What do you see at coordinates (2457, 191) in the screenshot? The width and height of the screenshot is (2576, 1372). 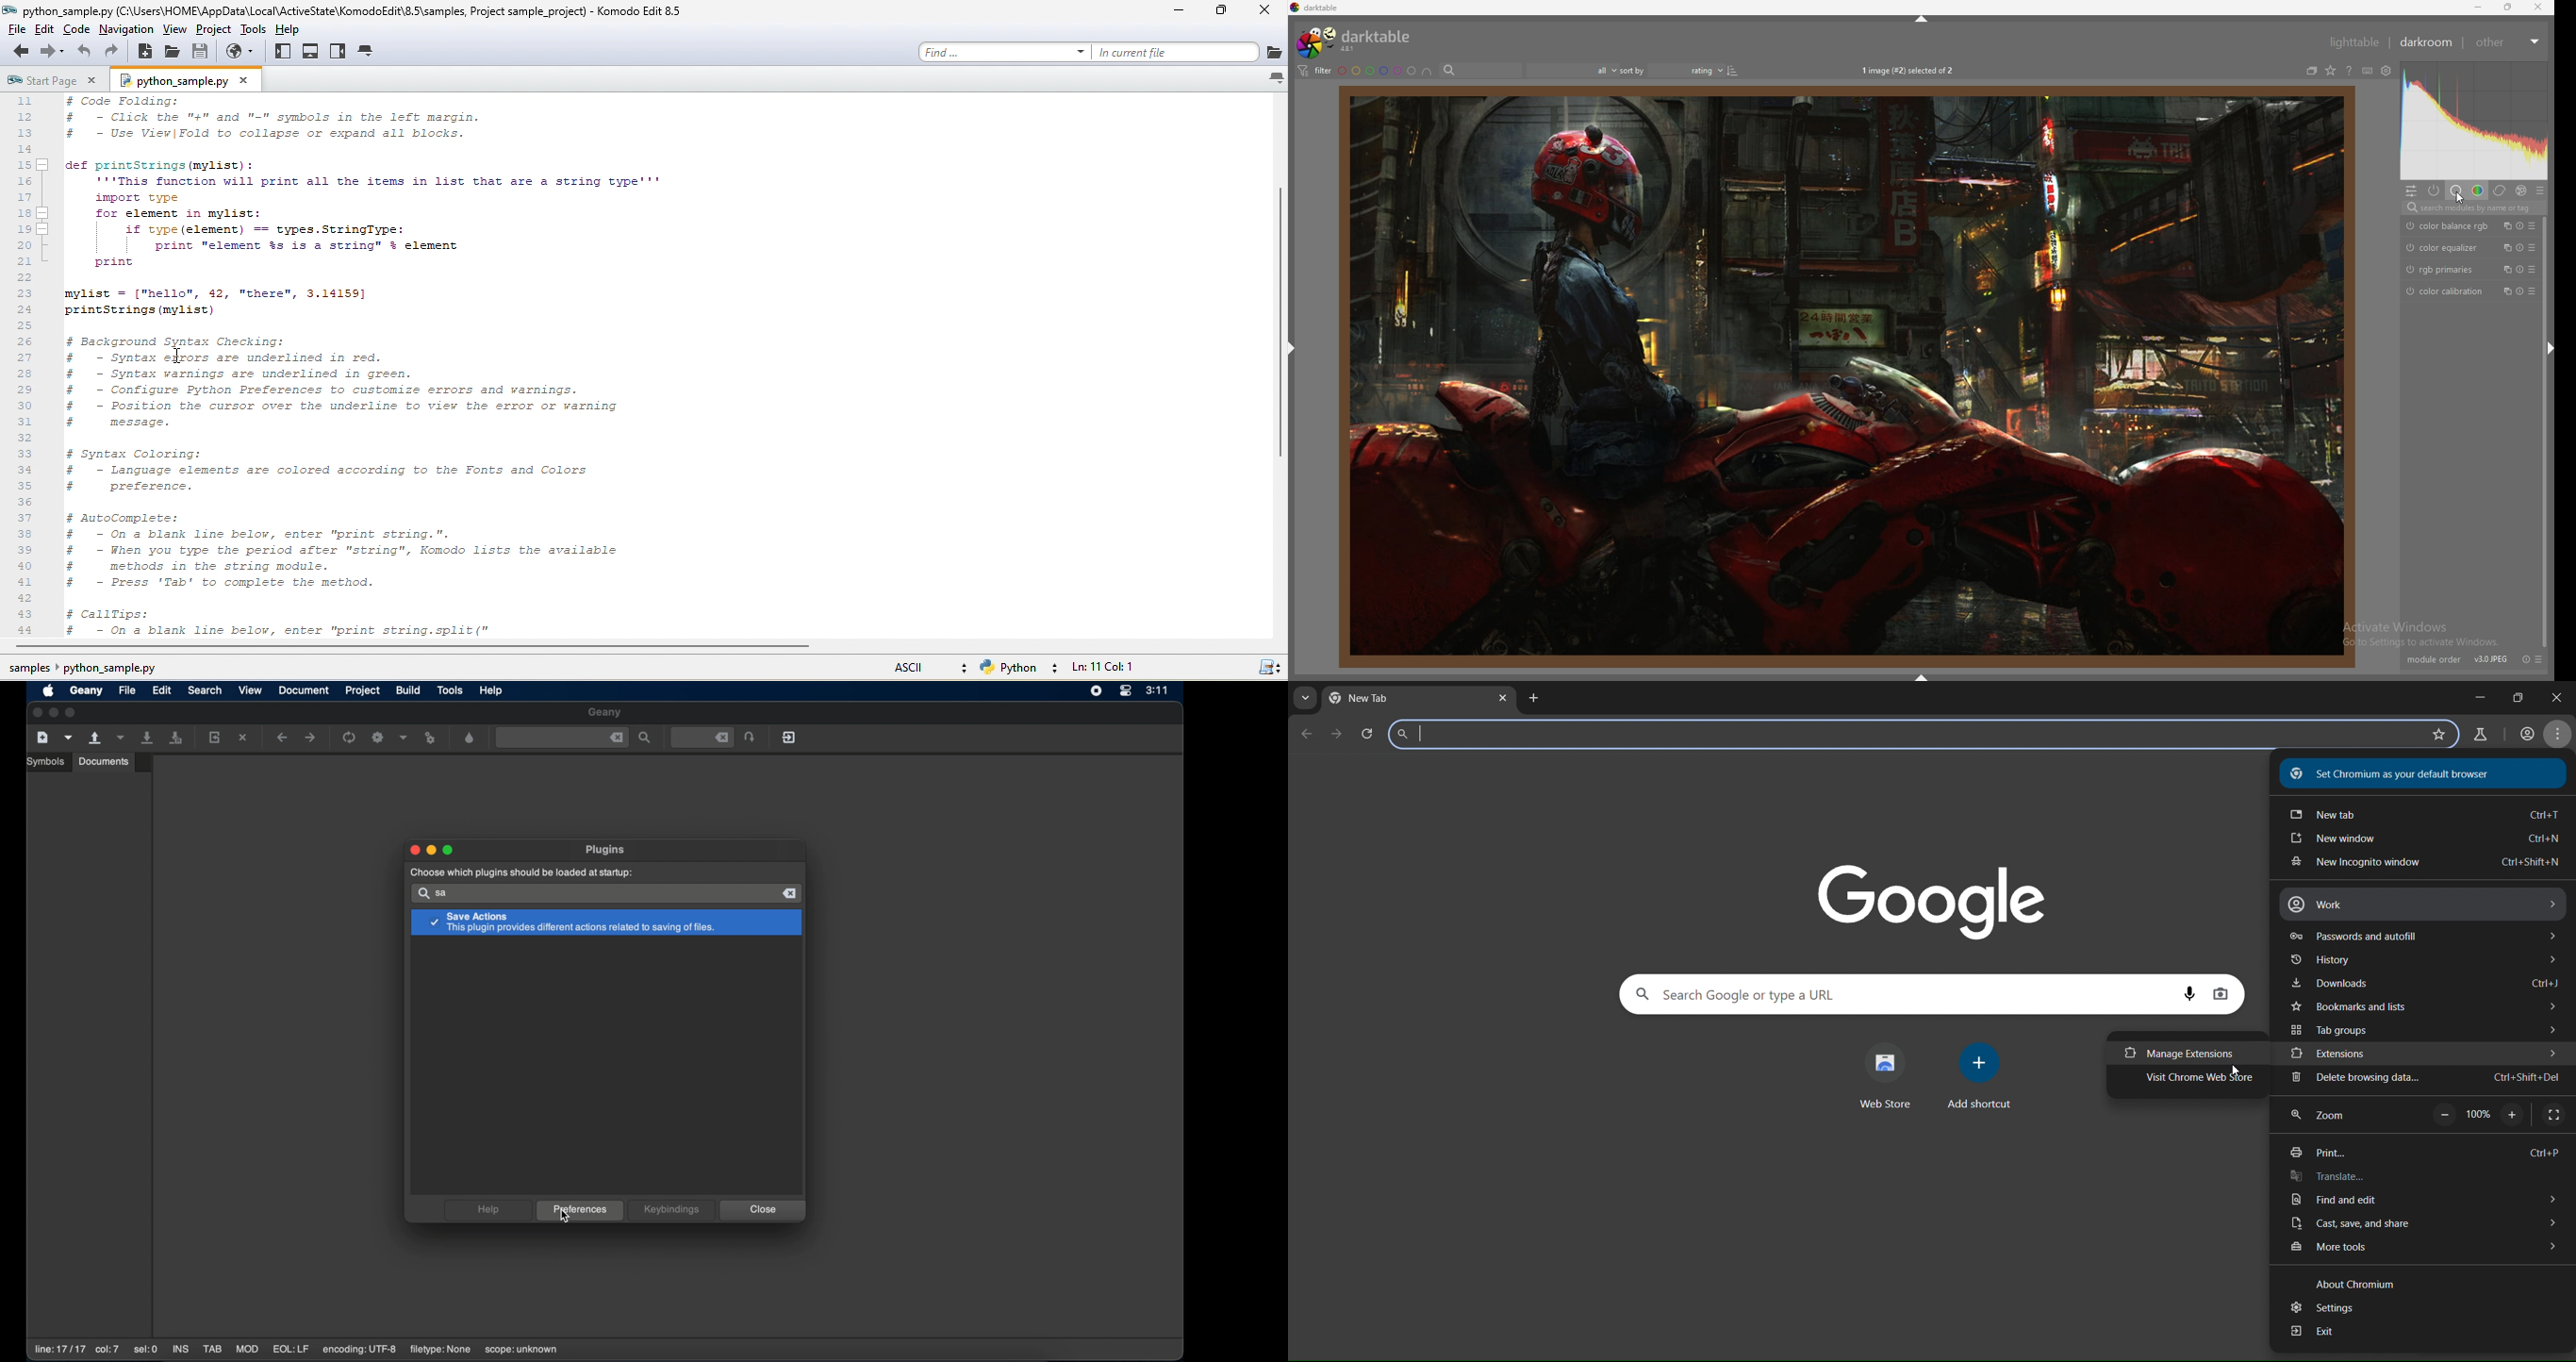 I see `base` at bounding box center [2457, 191].